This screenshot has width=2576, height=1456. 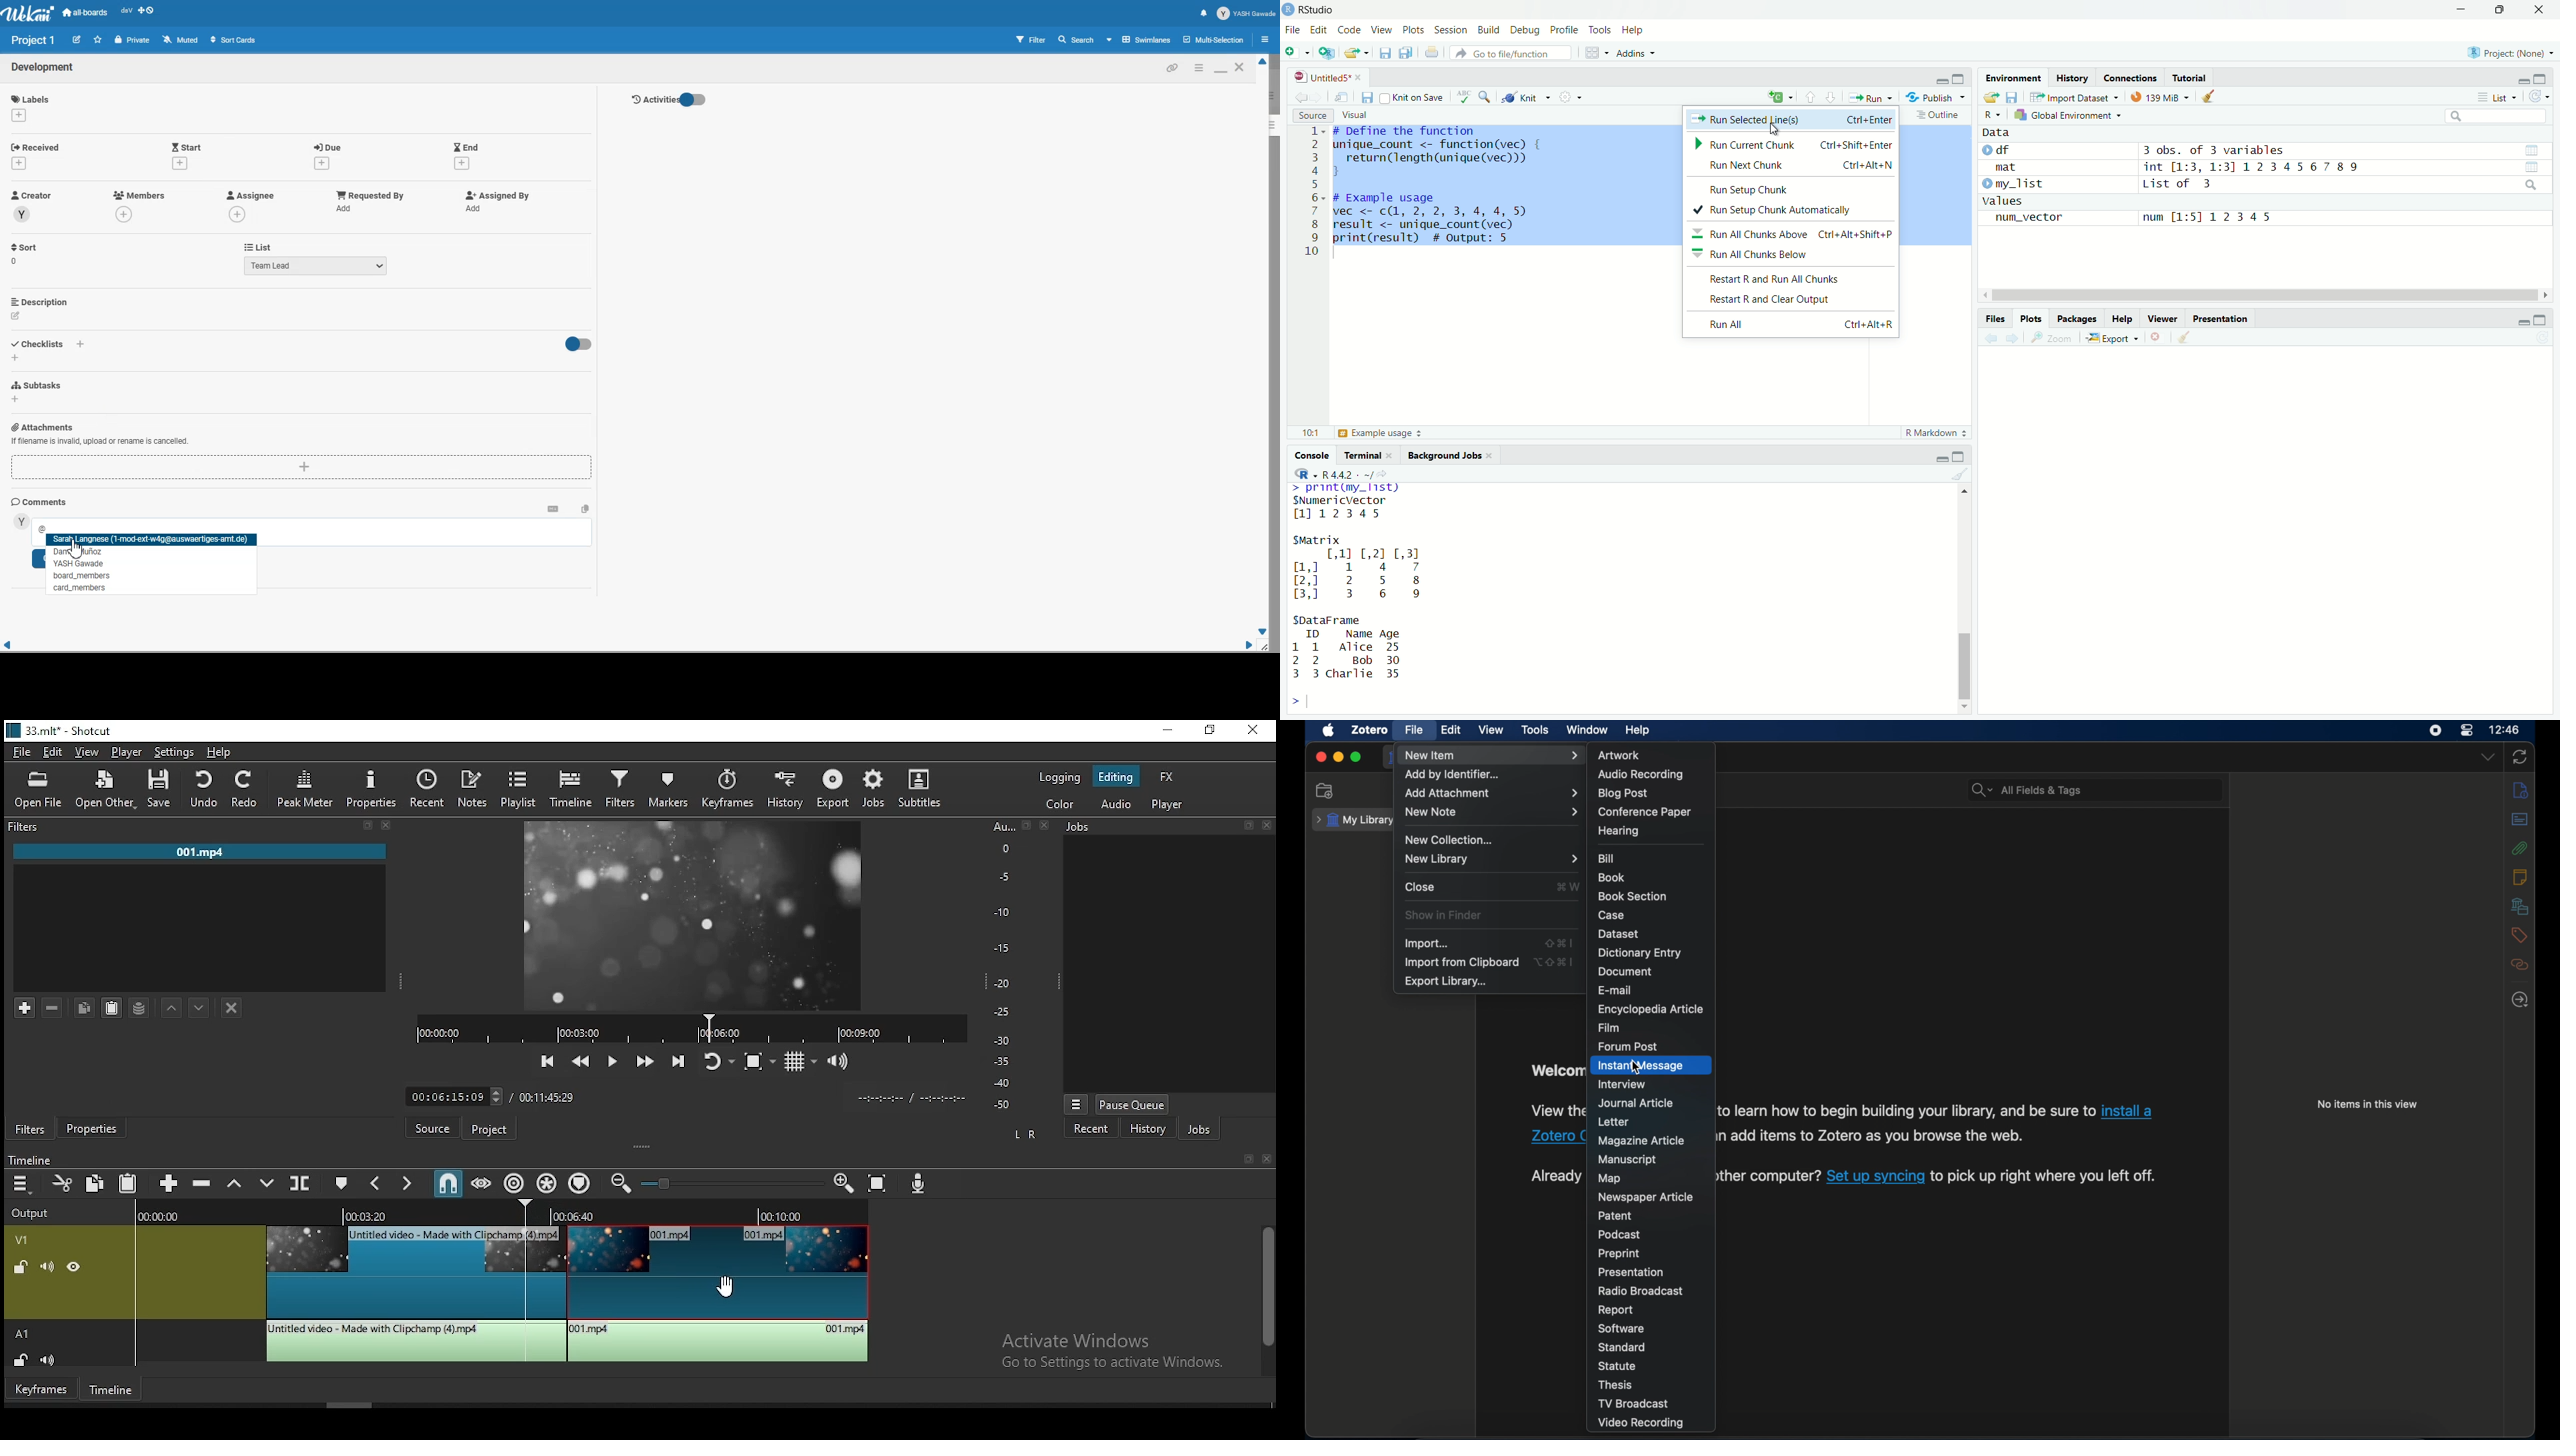 What do you see at coordinates (1167, 827) in the screenshot?
I see `jobs` at bounding box center [1167, 827].